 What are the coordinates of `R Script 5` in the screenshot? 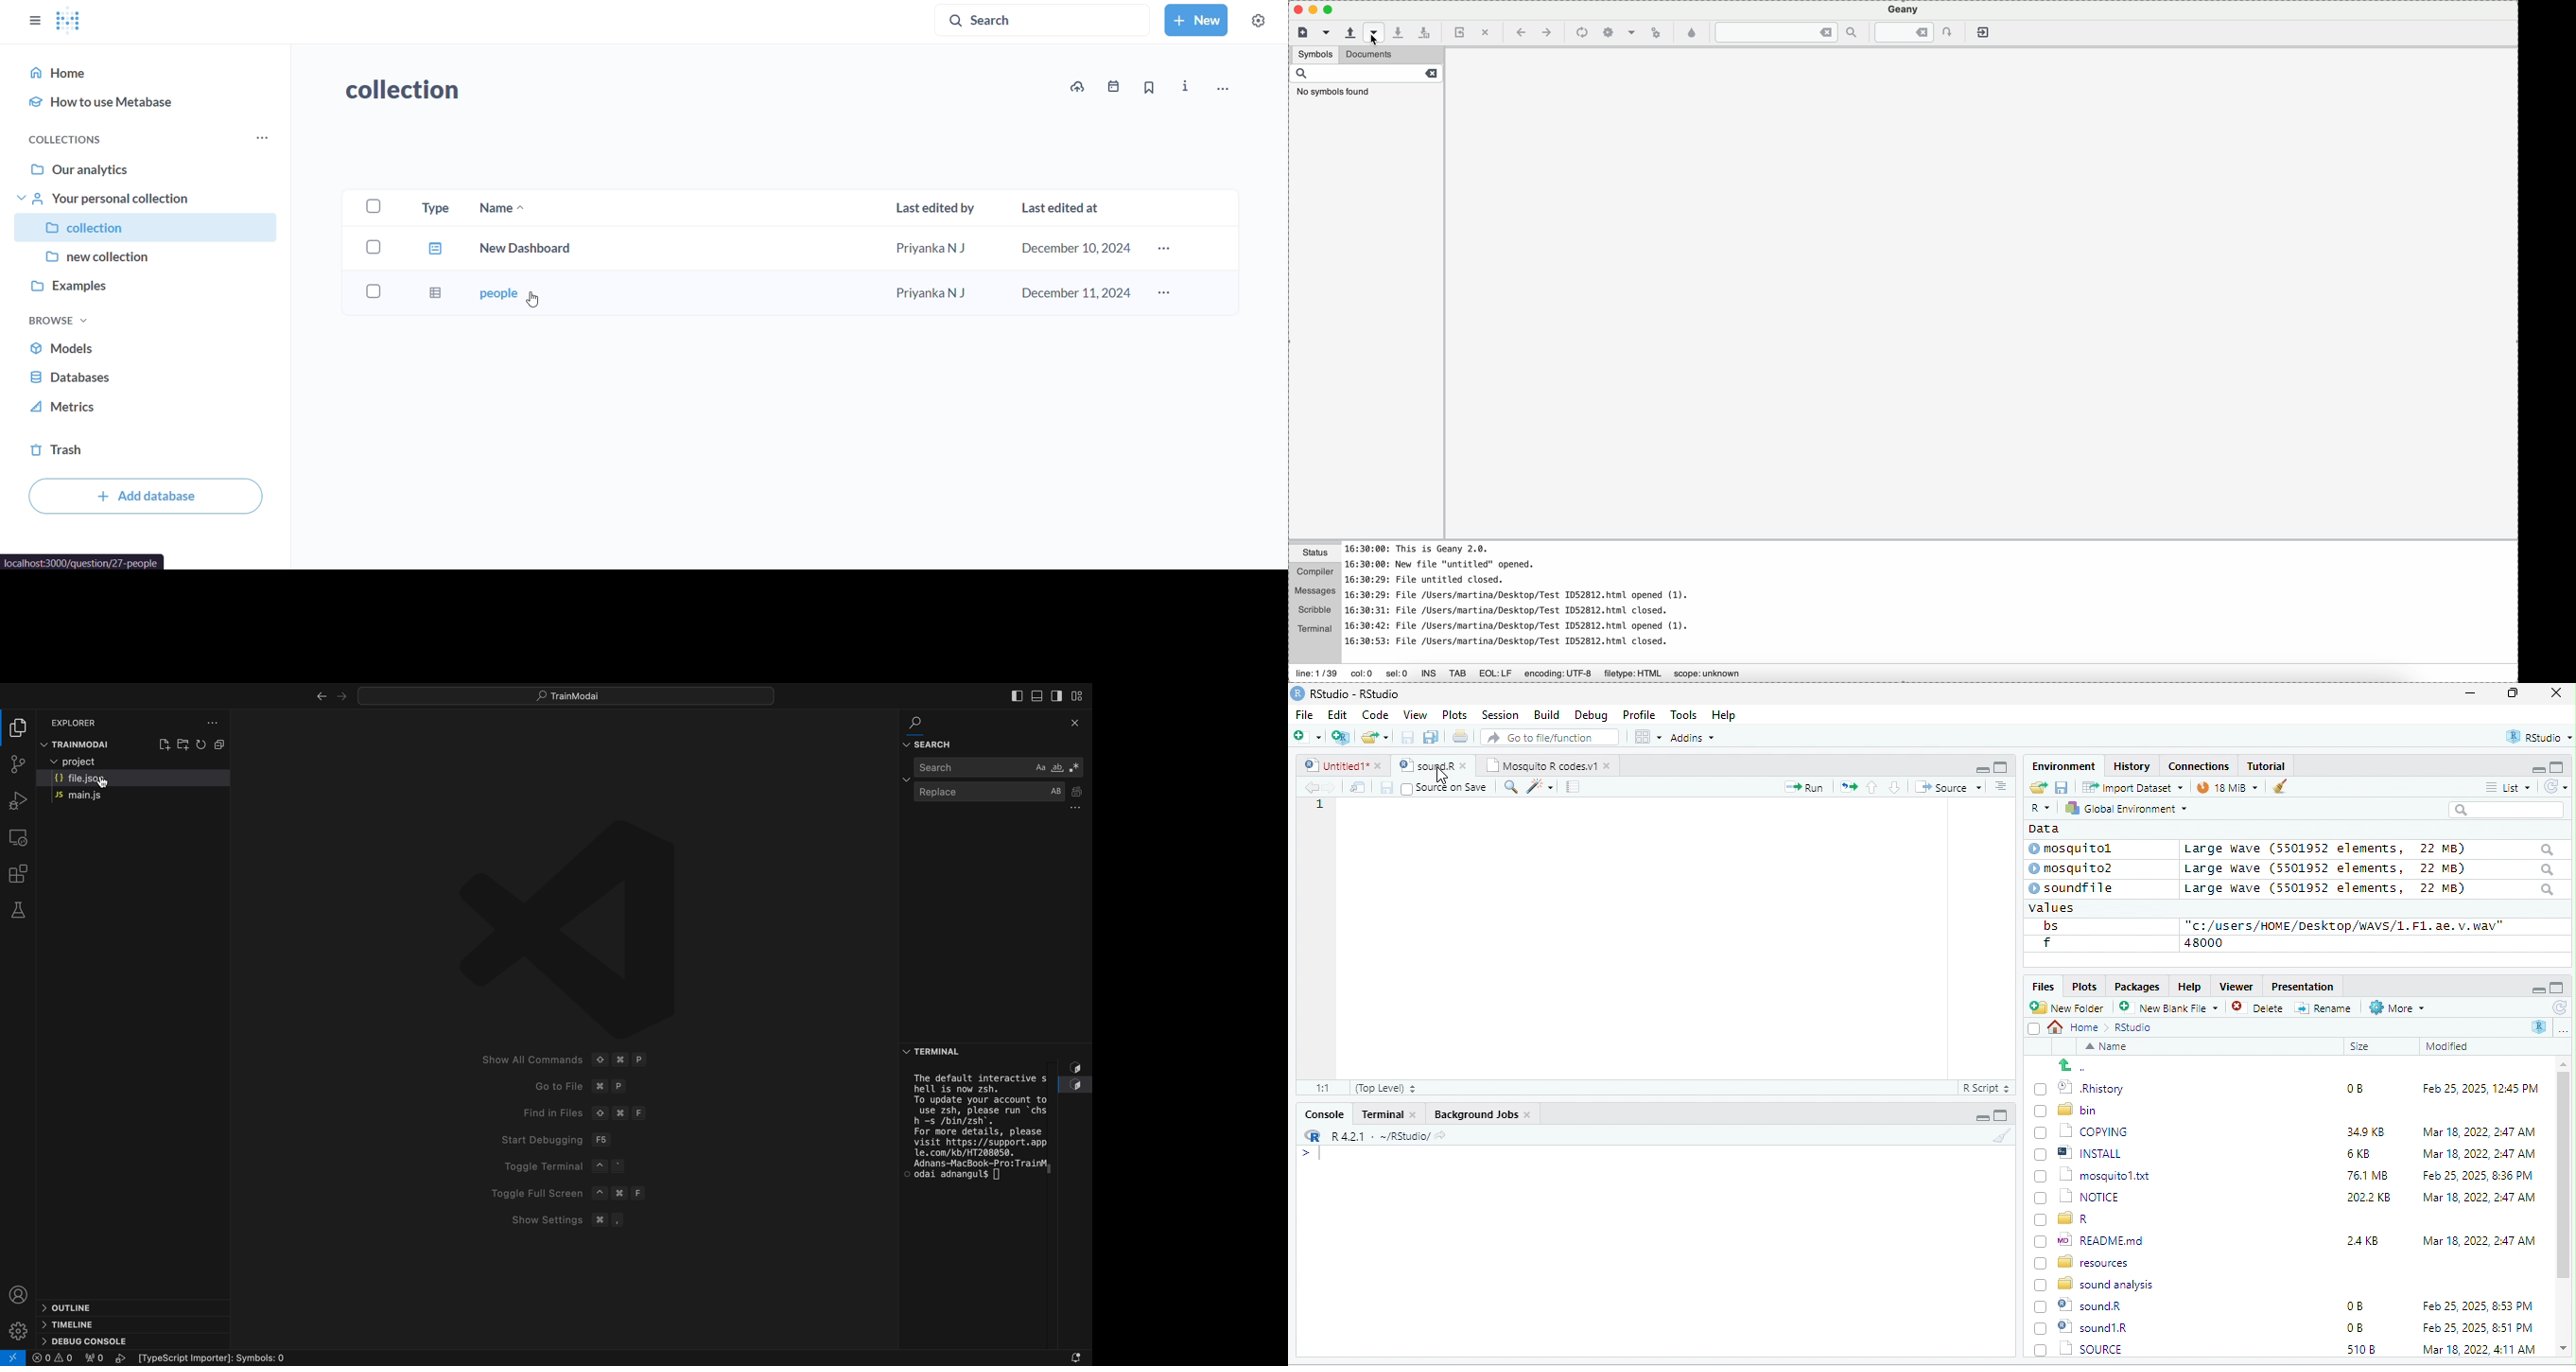 It's located at (1987, 1088).